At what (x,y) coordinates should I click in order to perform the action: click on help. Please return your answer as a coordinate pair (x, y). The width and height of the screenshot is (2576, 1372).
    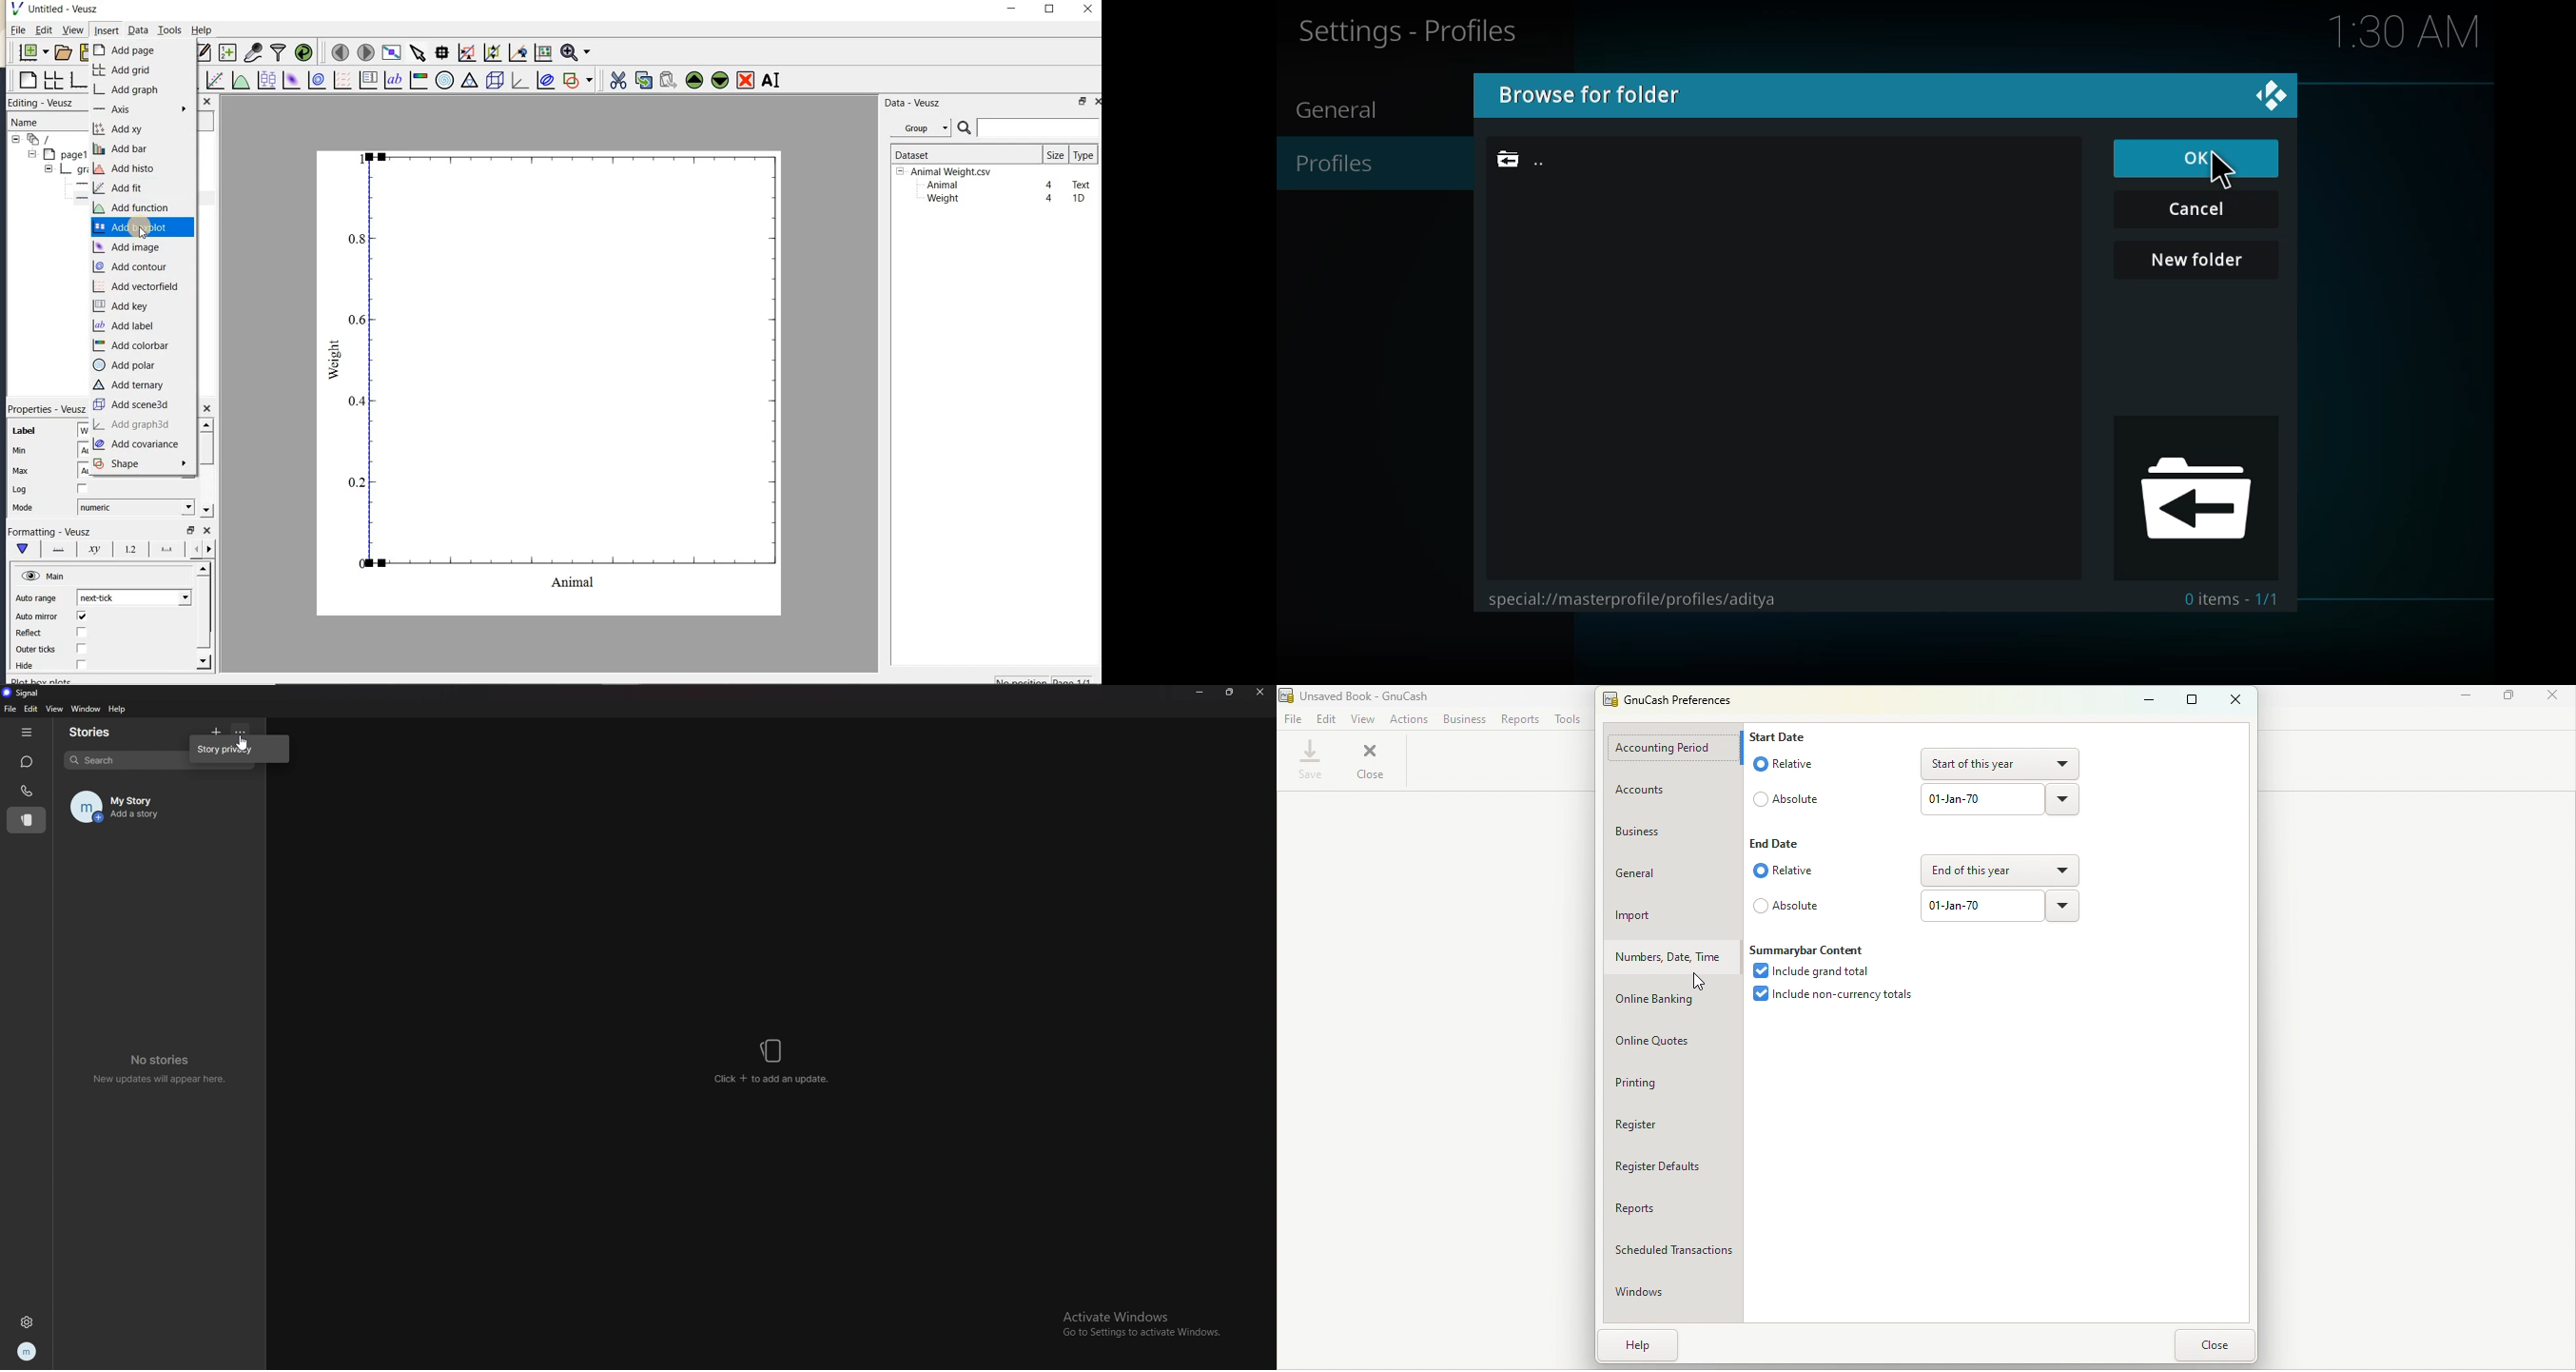
    Looking at the image, I should click on (118, 710).